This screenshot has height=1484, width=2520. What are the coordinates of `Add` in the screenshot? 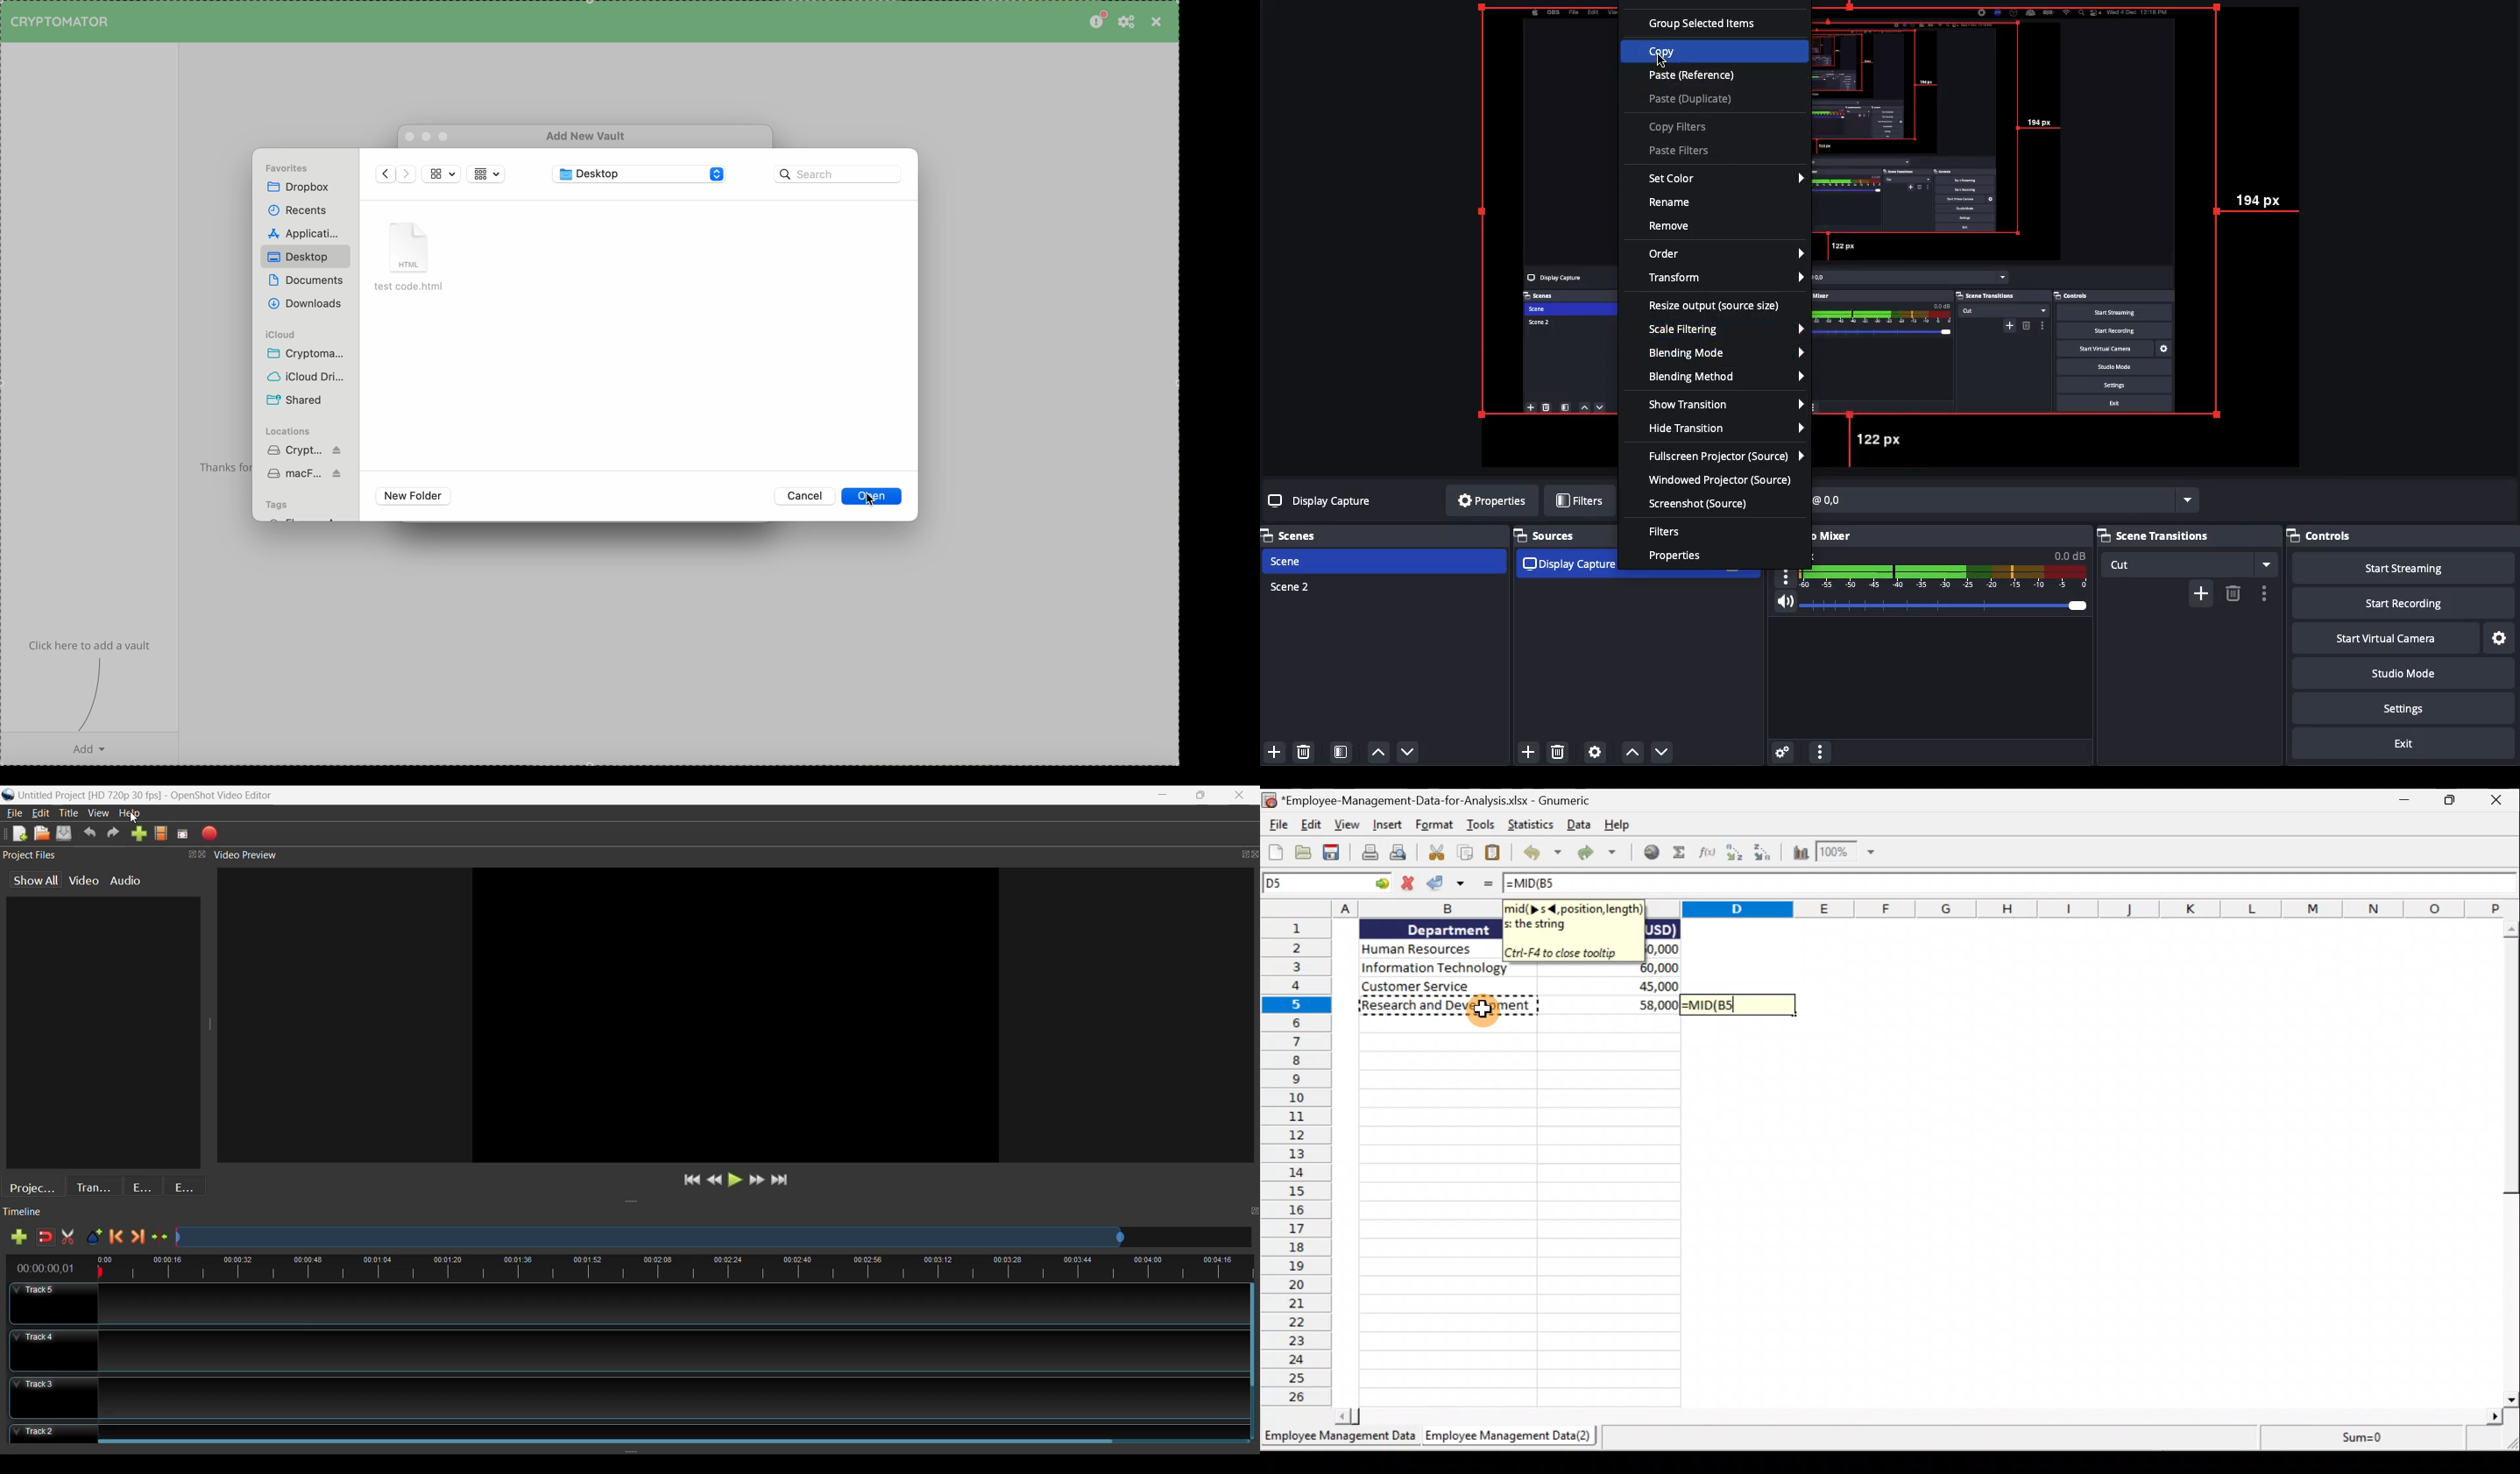 It's located at (1277, 751).